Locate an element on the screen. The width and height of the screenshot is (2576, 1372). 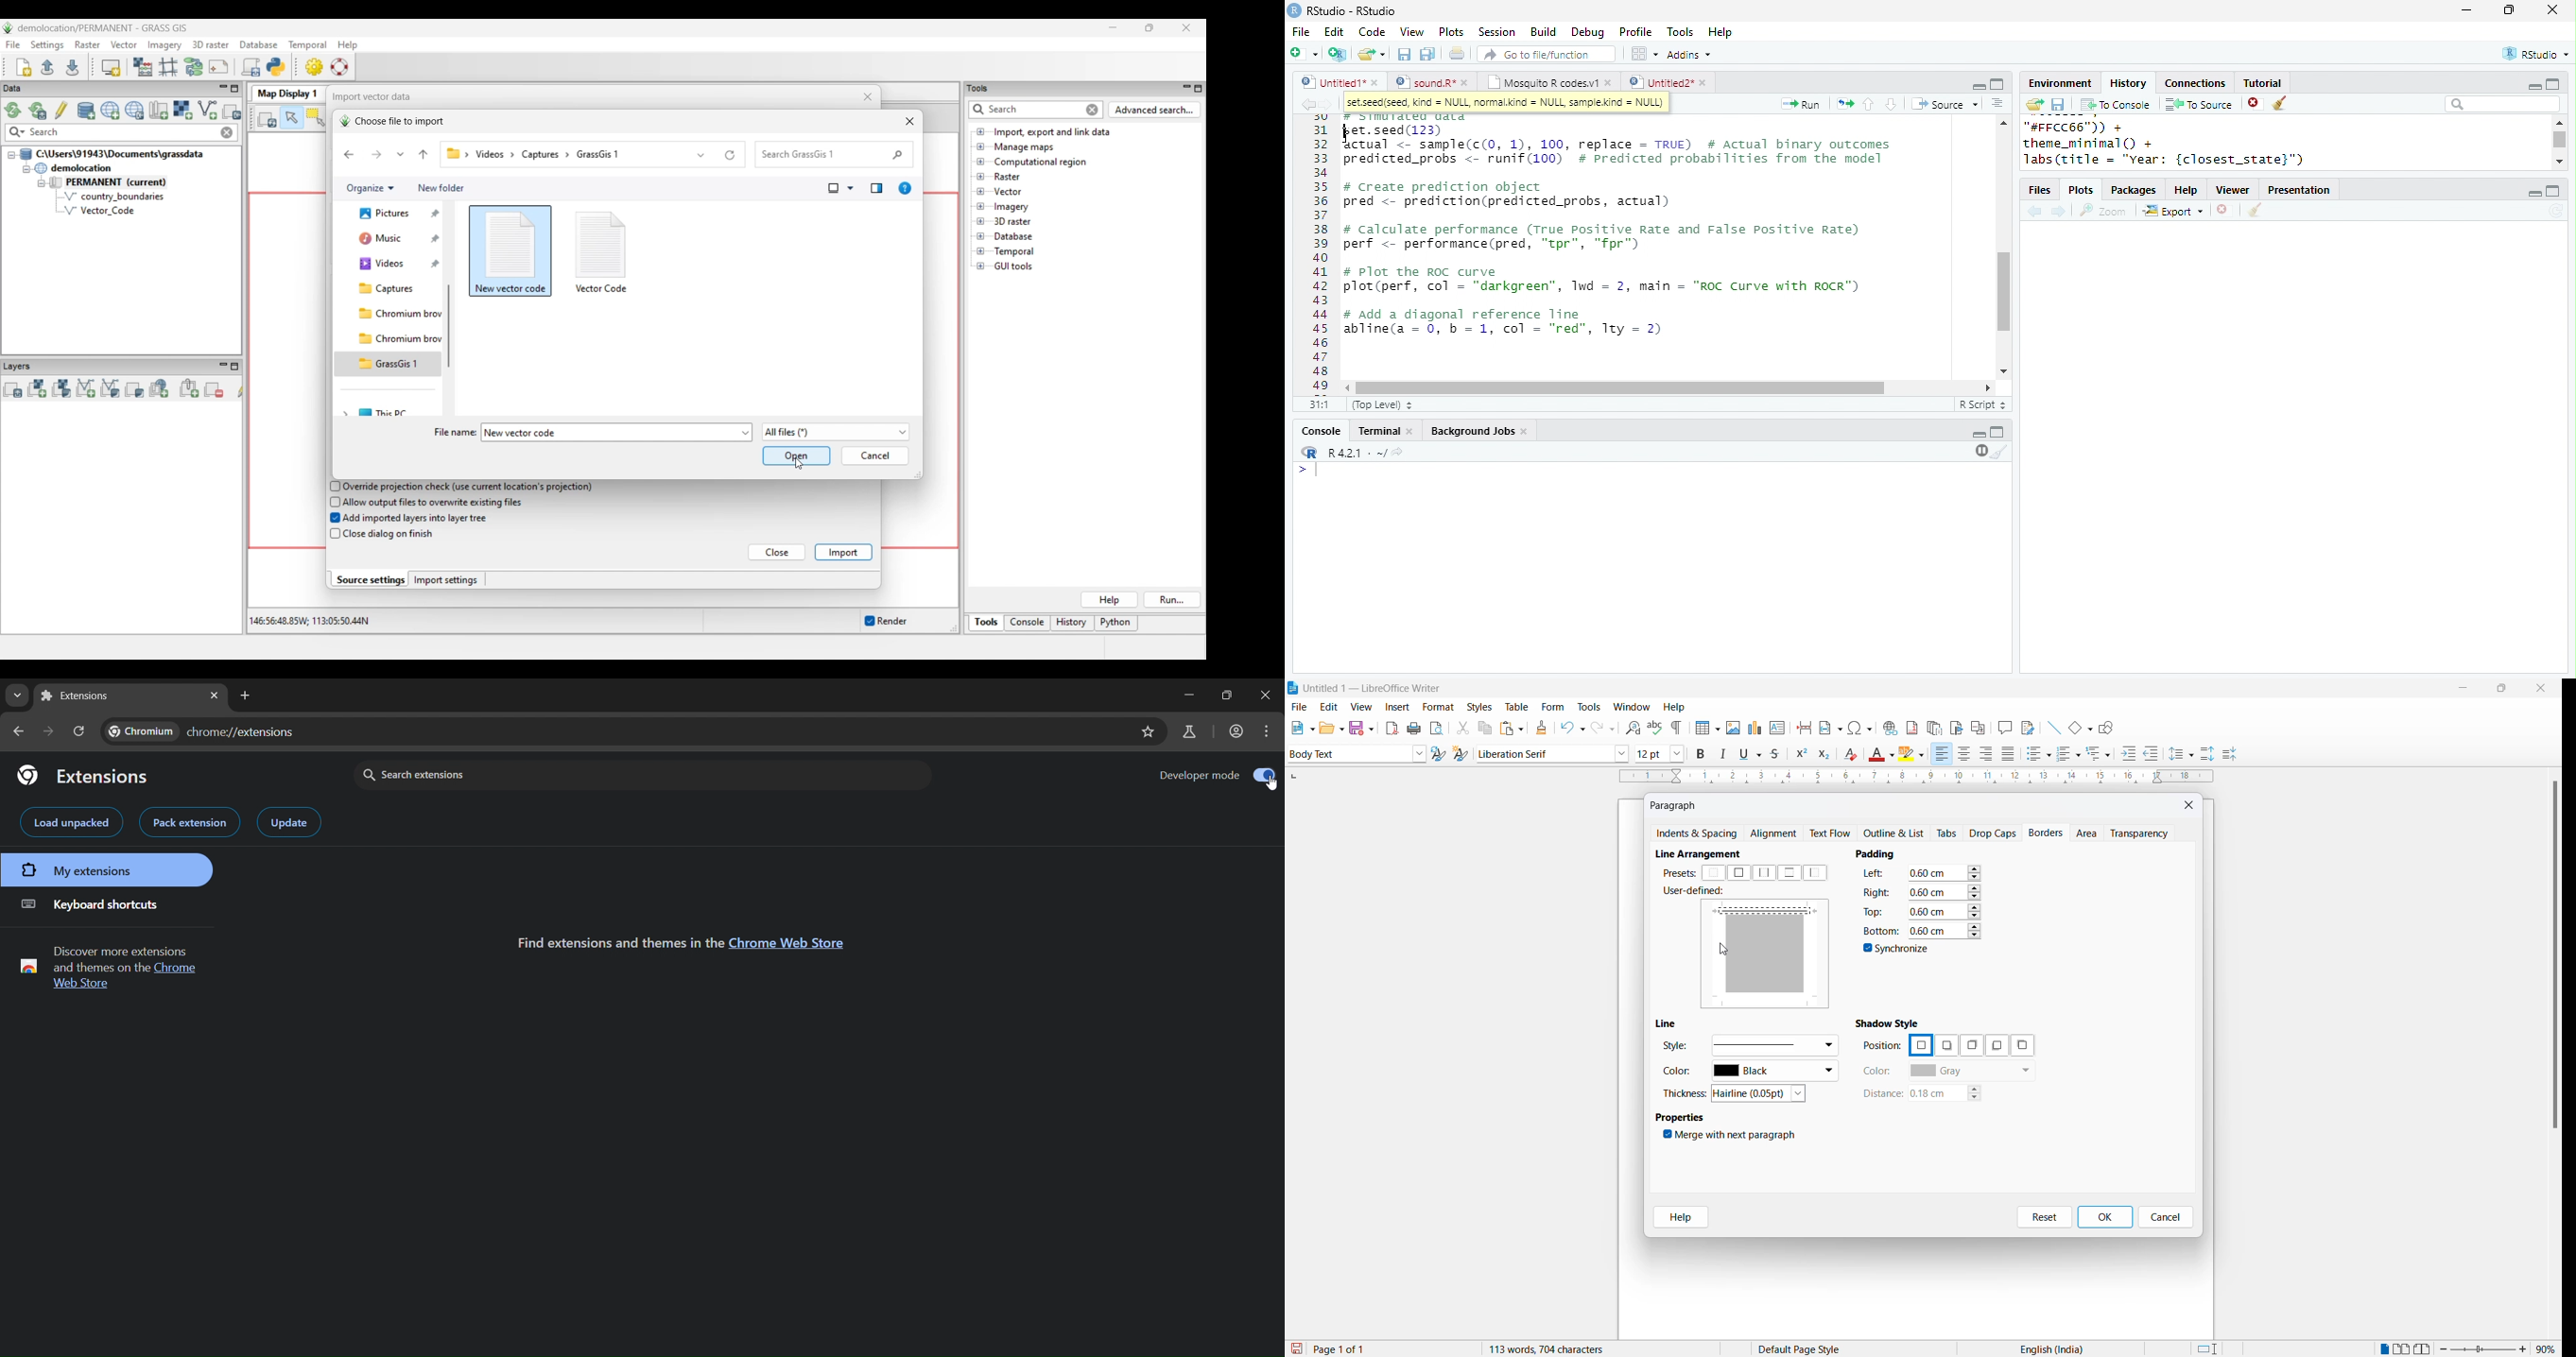
insert cross-reference is located at coordinates (2027, 726).